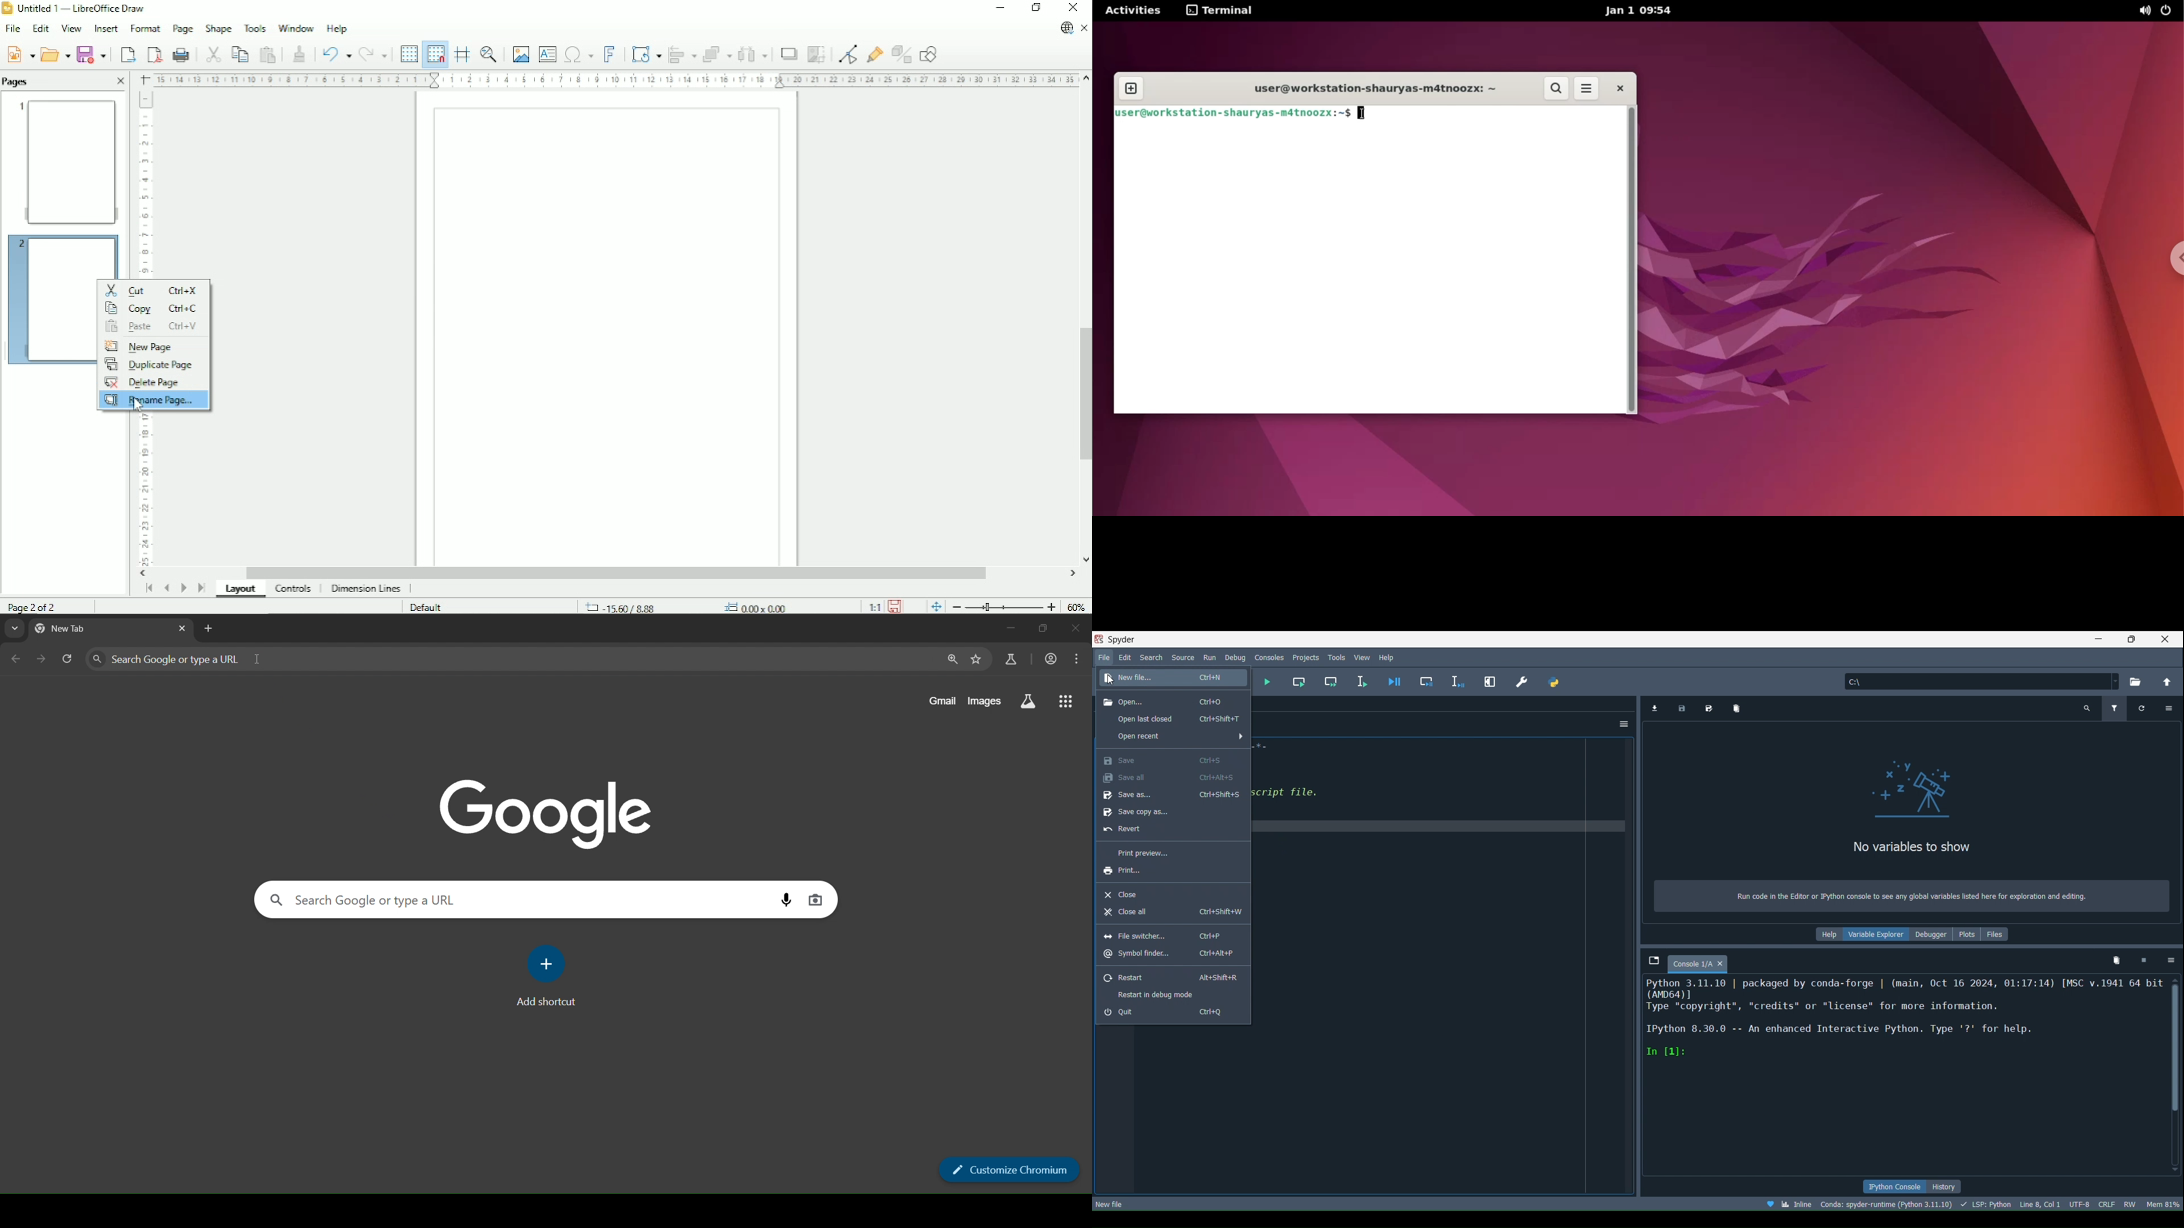 The width and height of the screenshot is (2184, 1232). I want to click on Close, so click(120, 82).